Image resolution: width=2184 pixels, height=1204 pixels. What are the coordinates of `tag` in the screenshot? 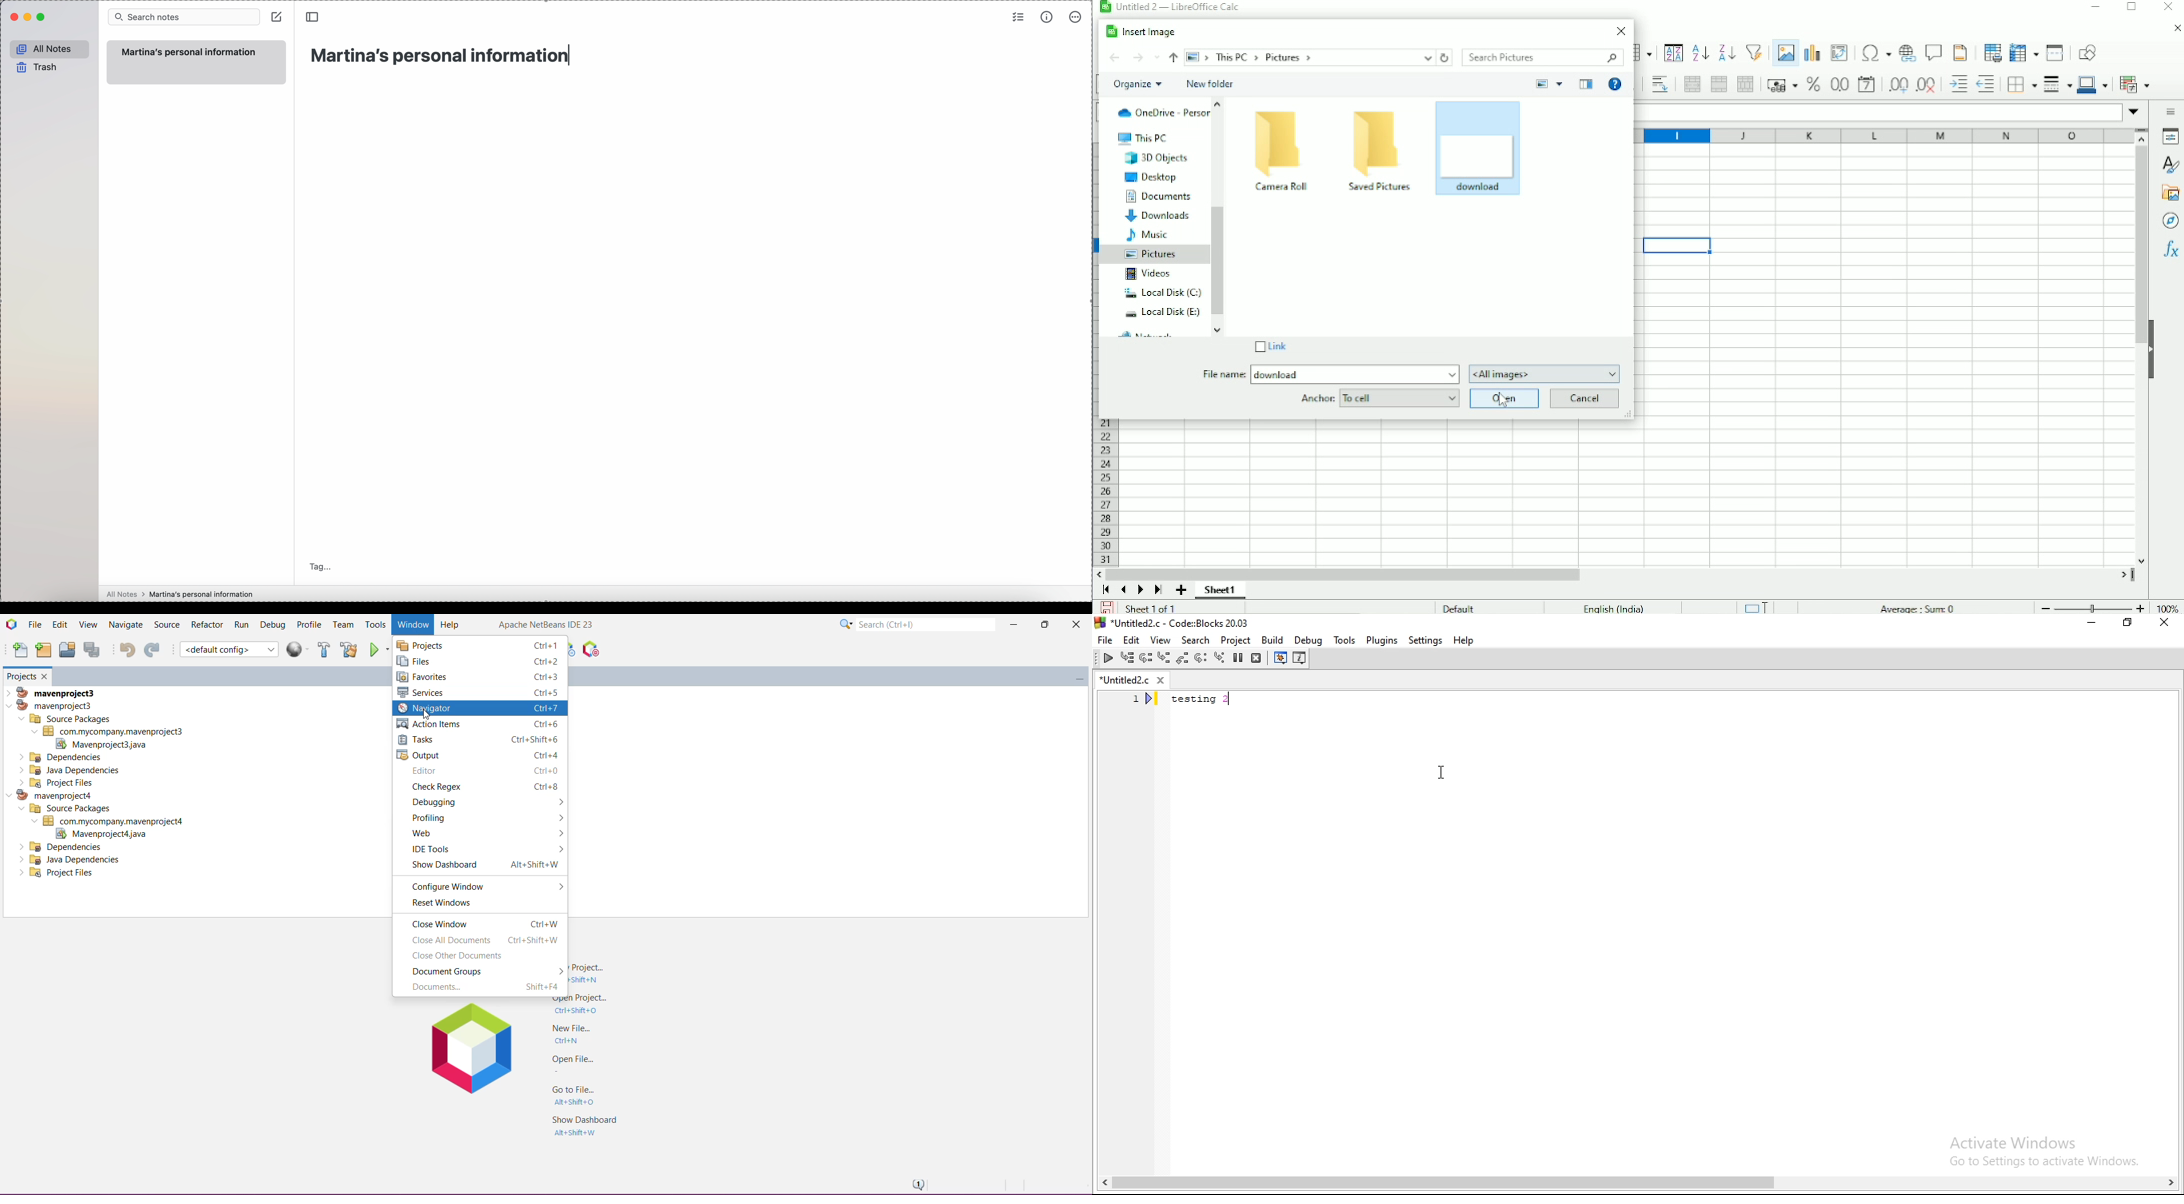 It's located at (322, 566).